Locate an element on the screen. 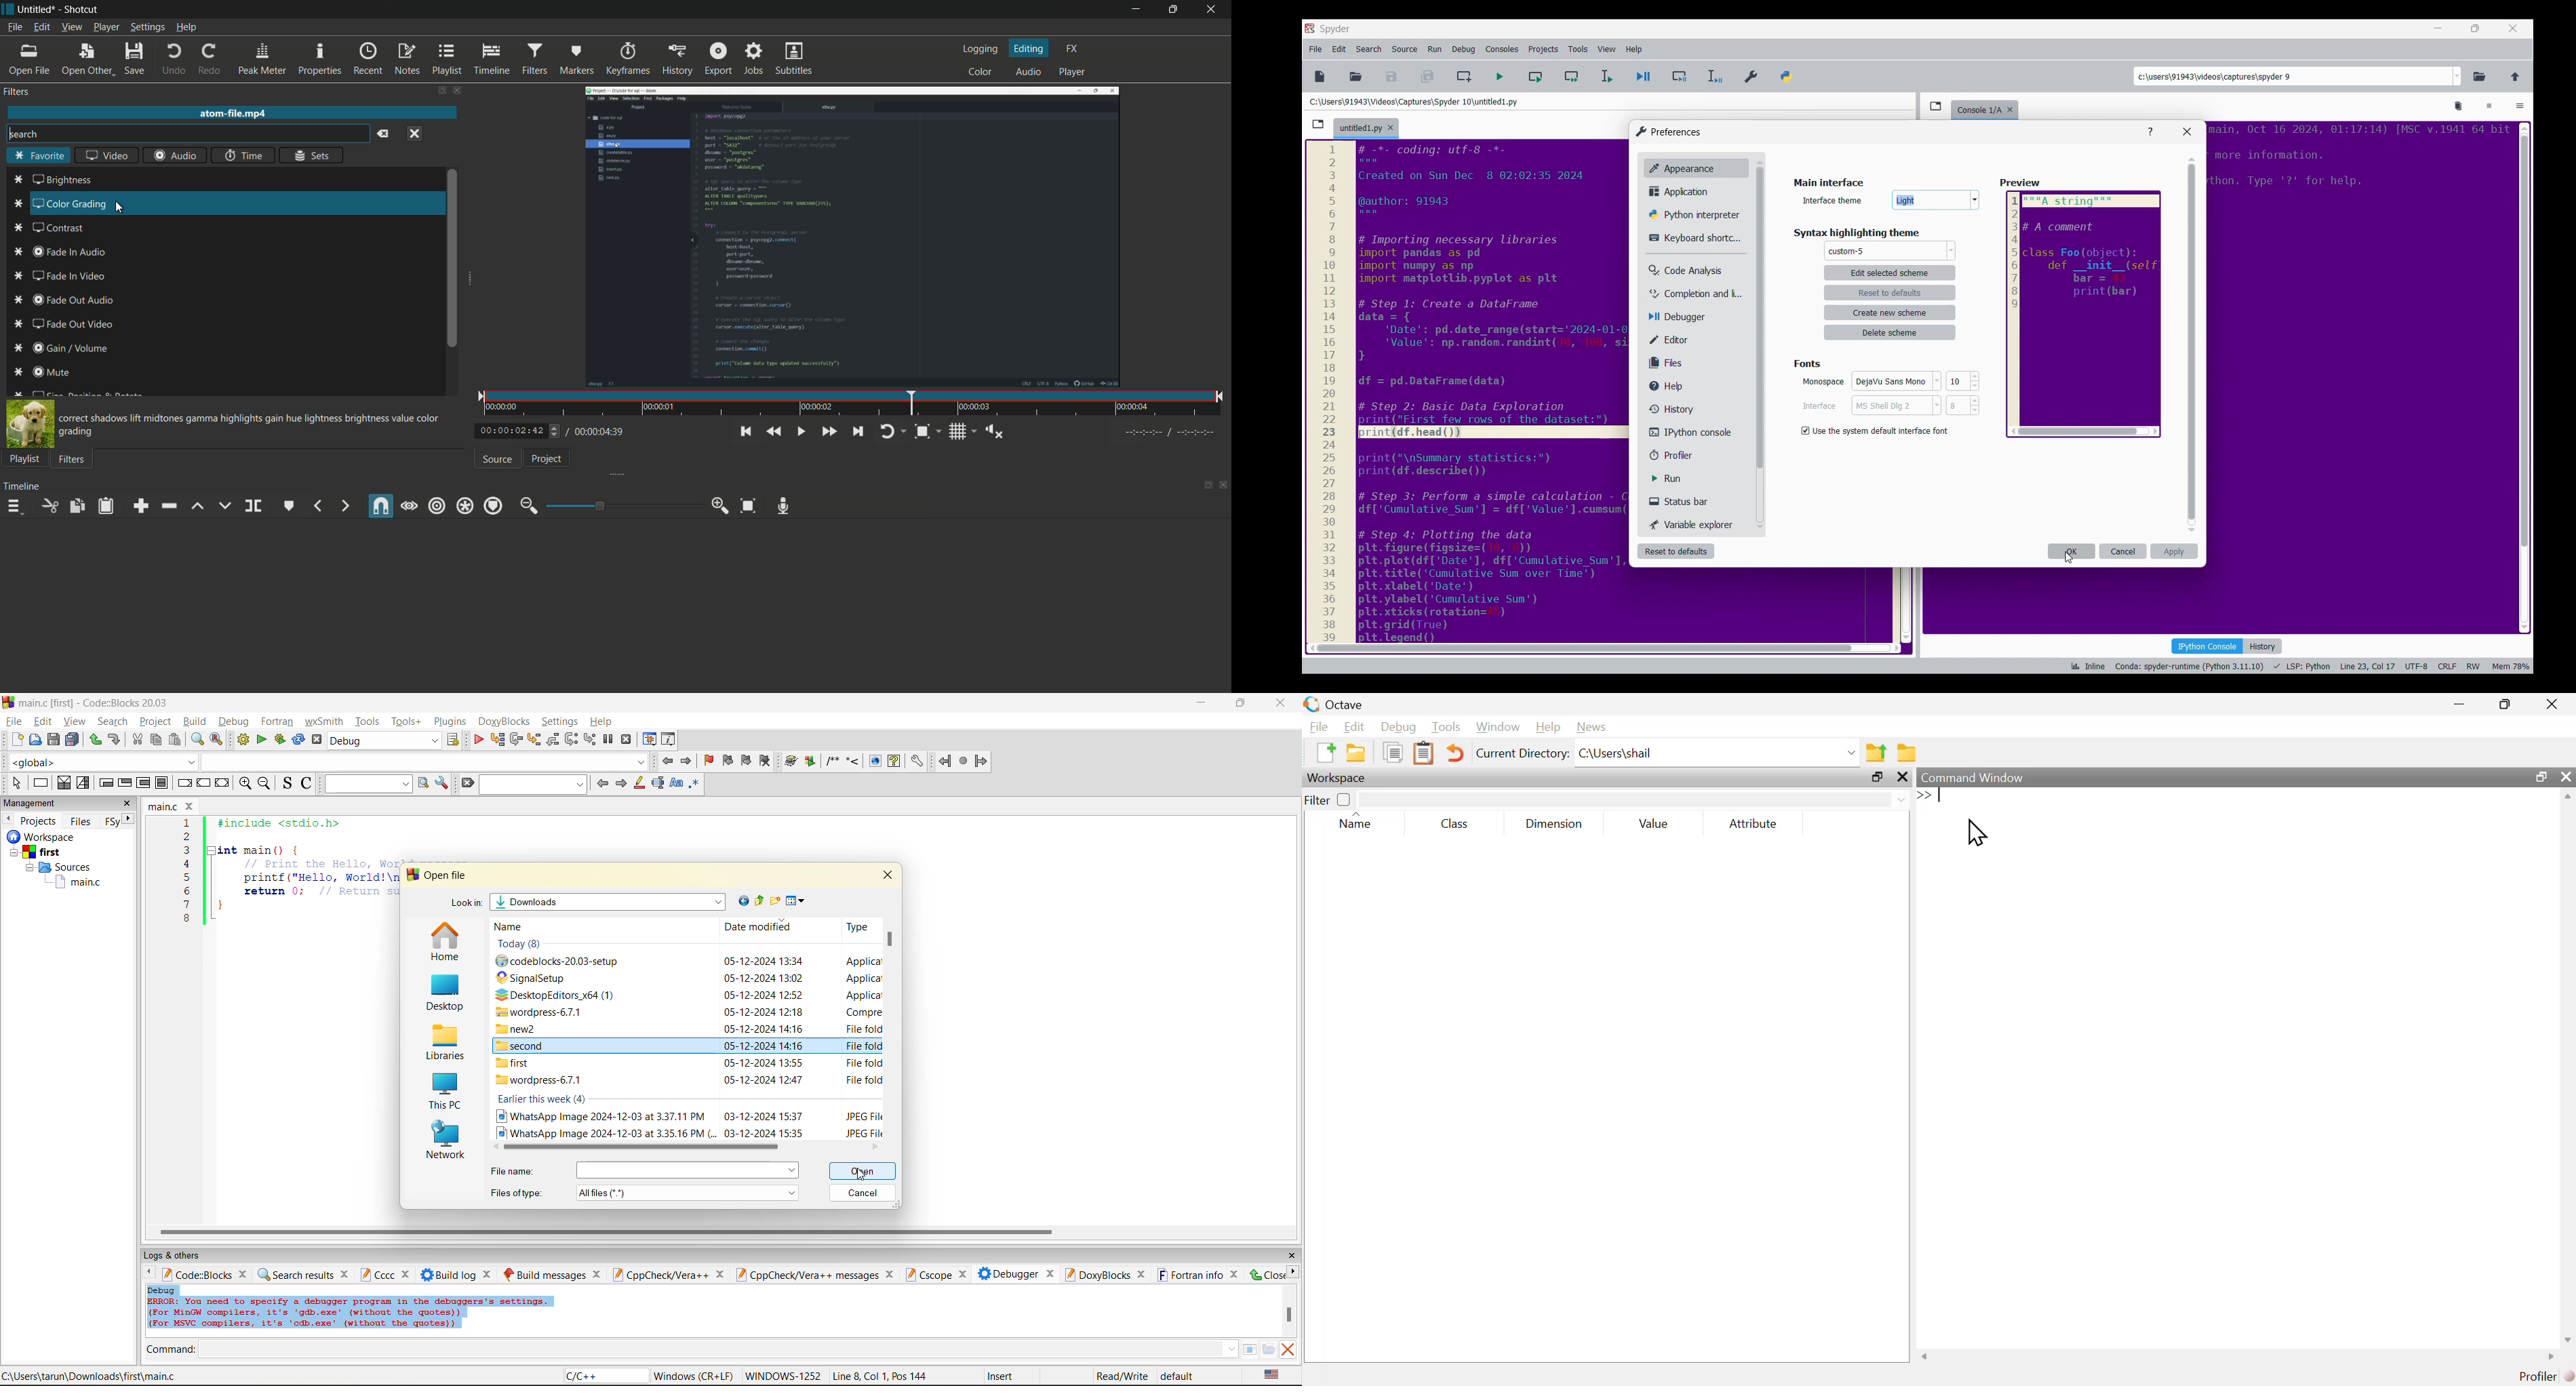 The width and height of the screenshot is (2576, 1400). copy is located at coordinates (157, 740).